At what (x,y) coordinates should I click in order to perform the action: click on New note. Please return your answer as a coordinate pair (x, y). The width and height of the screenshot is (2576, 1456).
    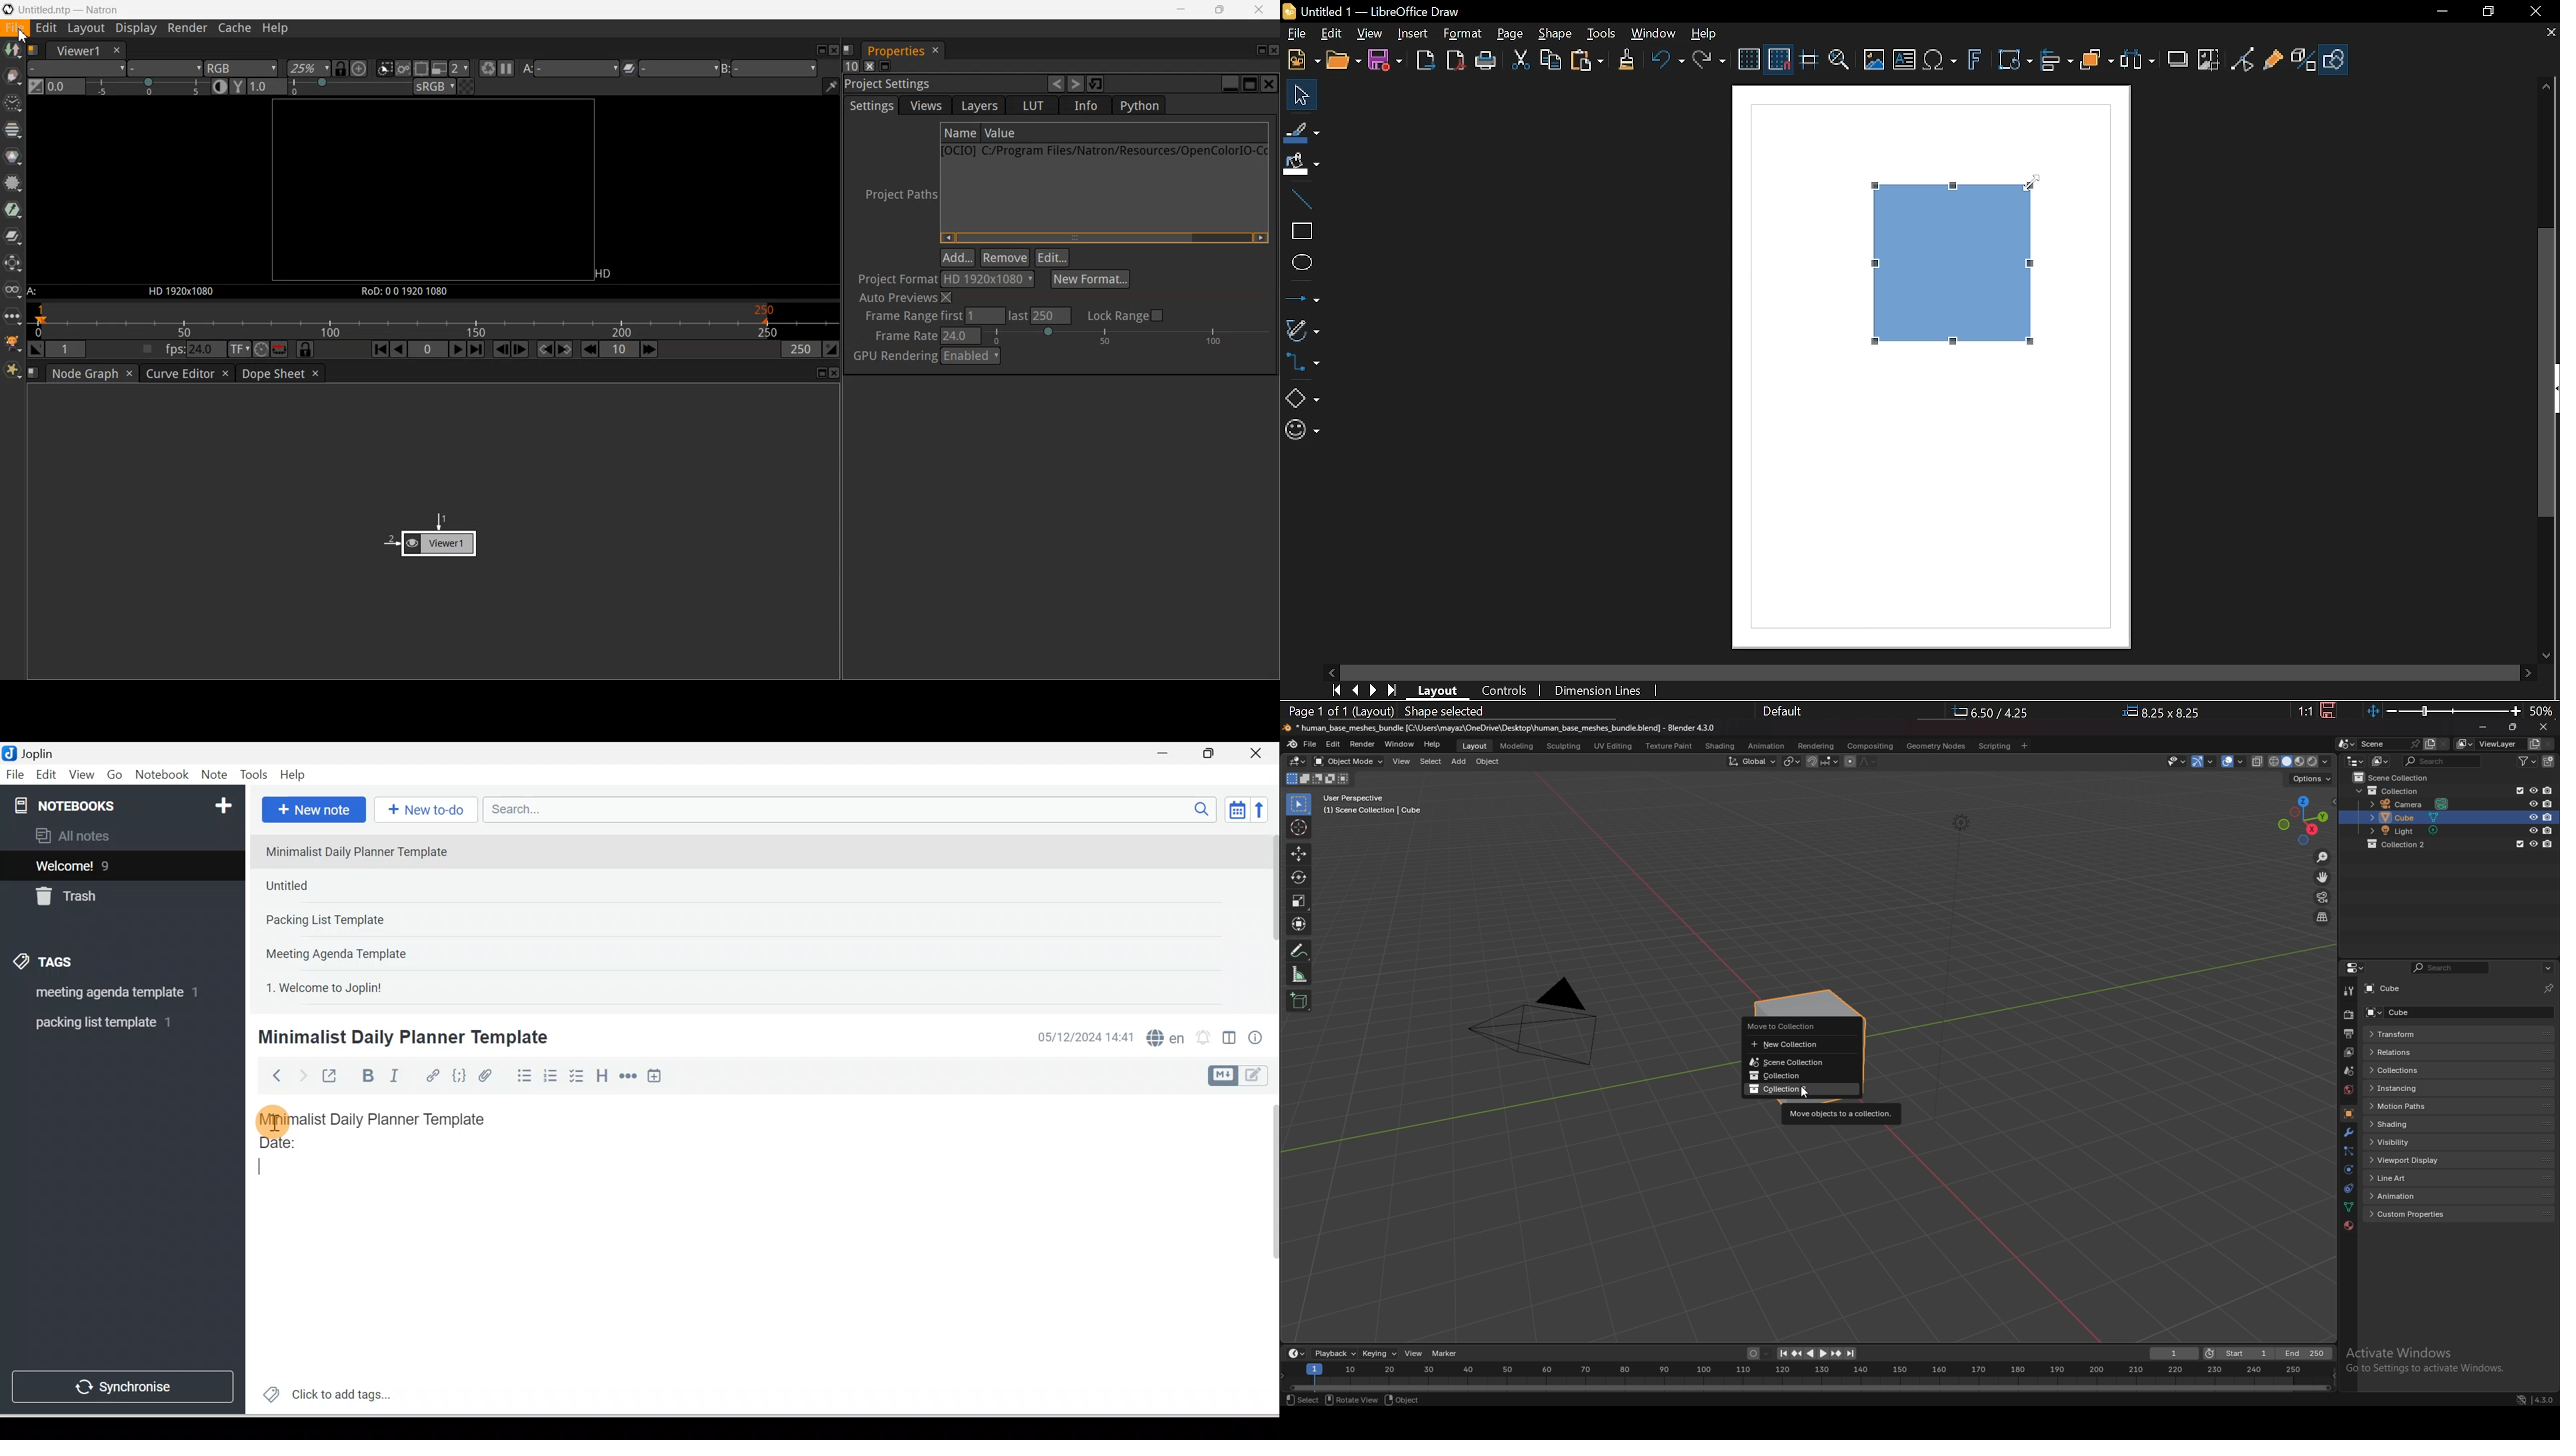
    Looking at the image, I should click on (311, 811).